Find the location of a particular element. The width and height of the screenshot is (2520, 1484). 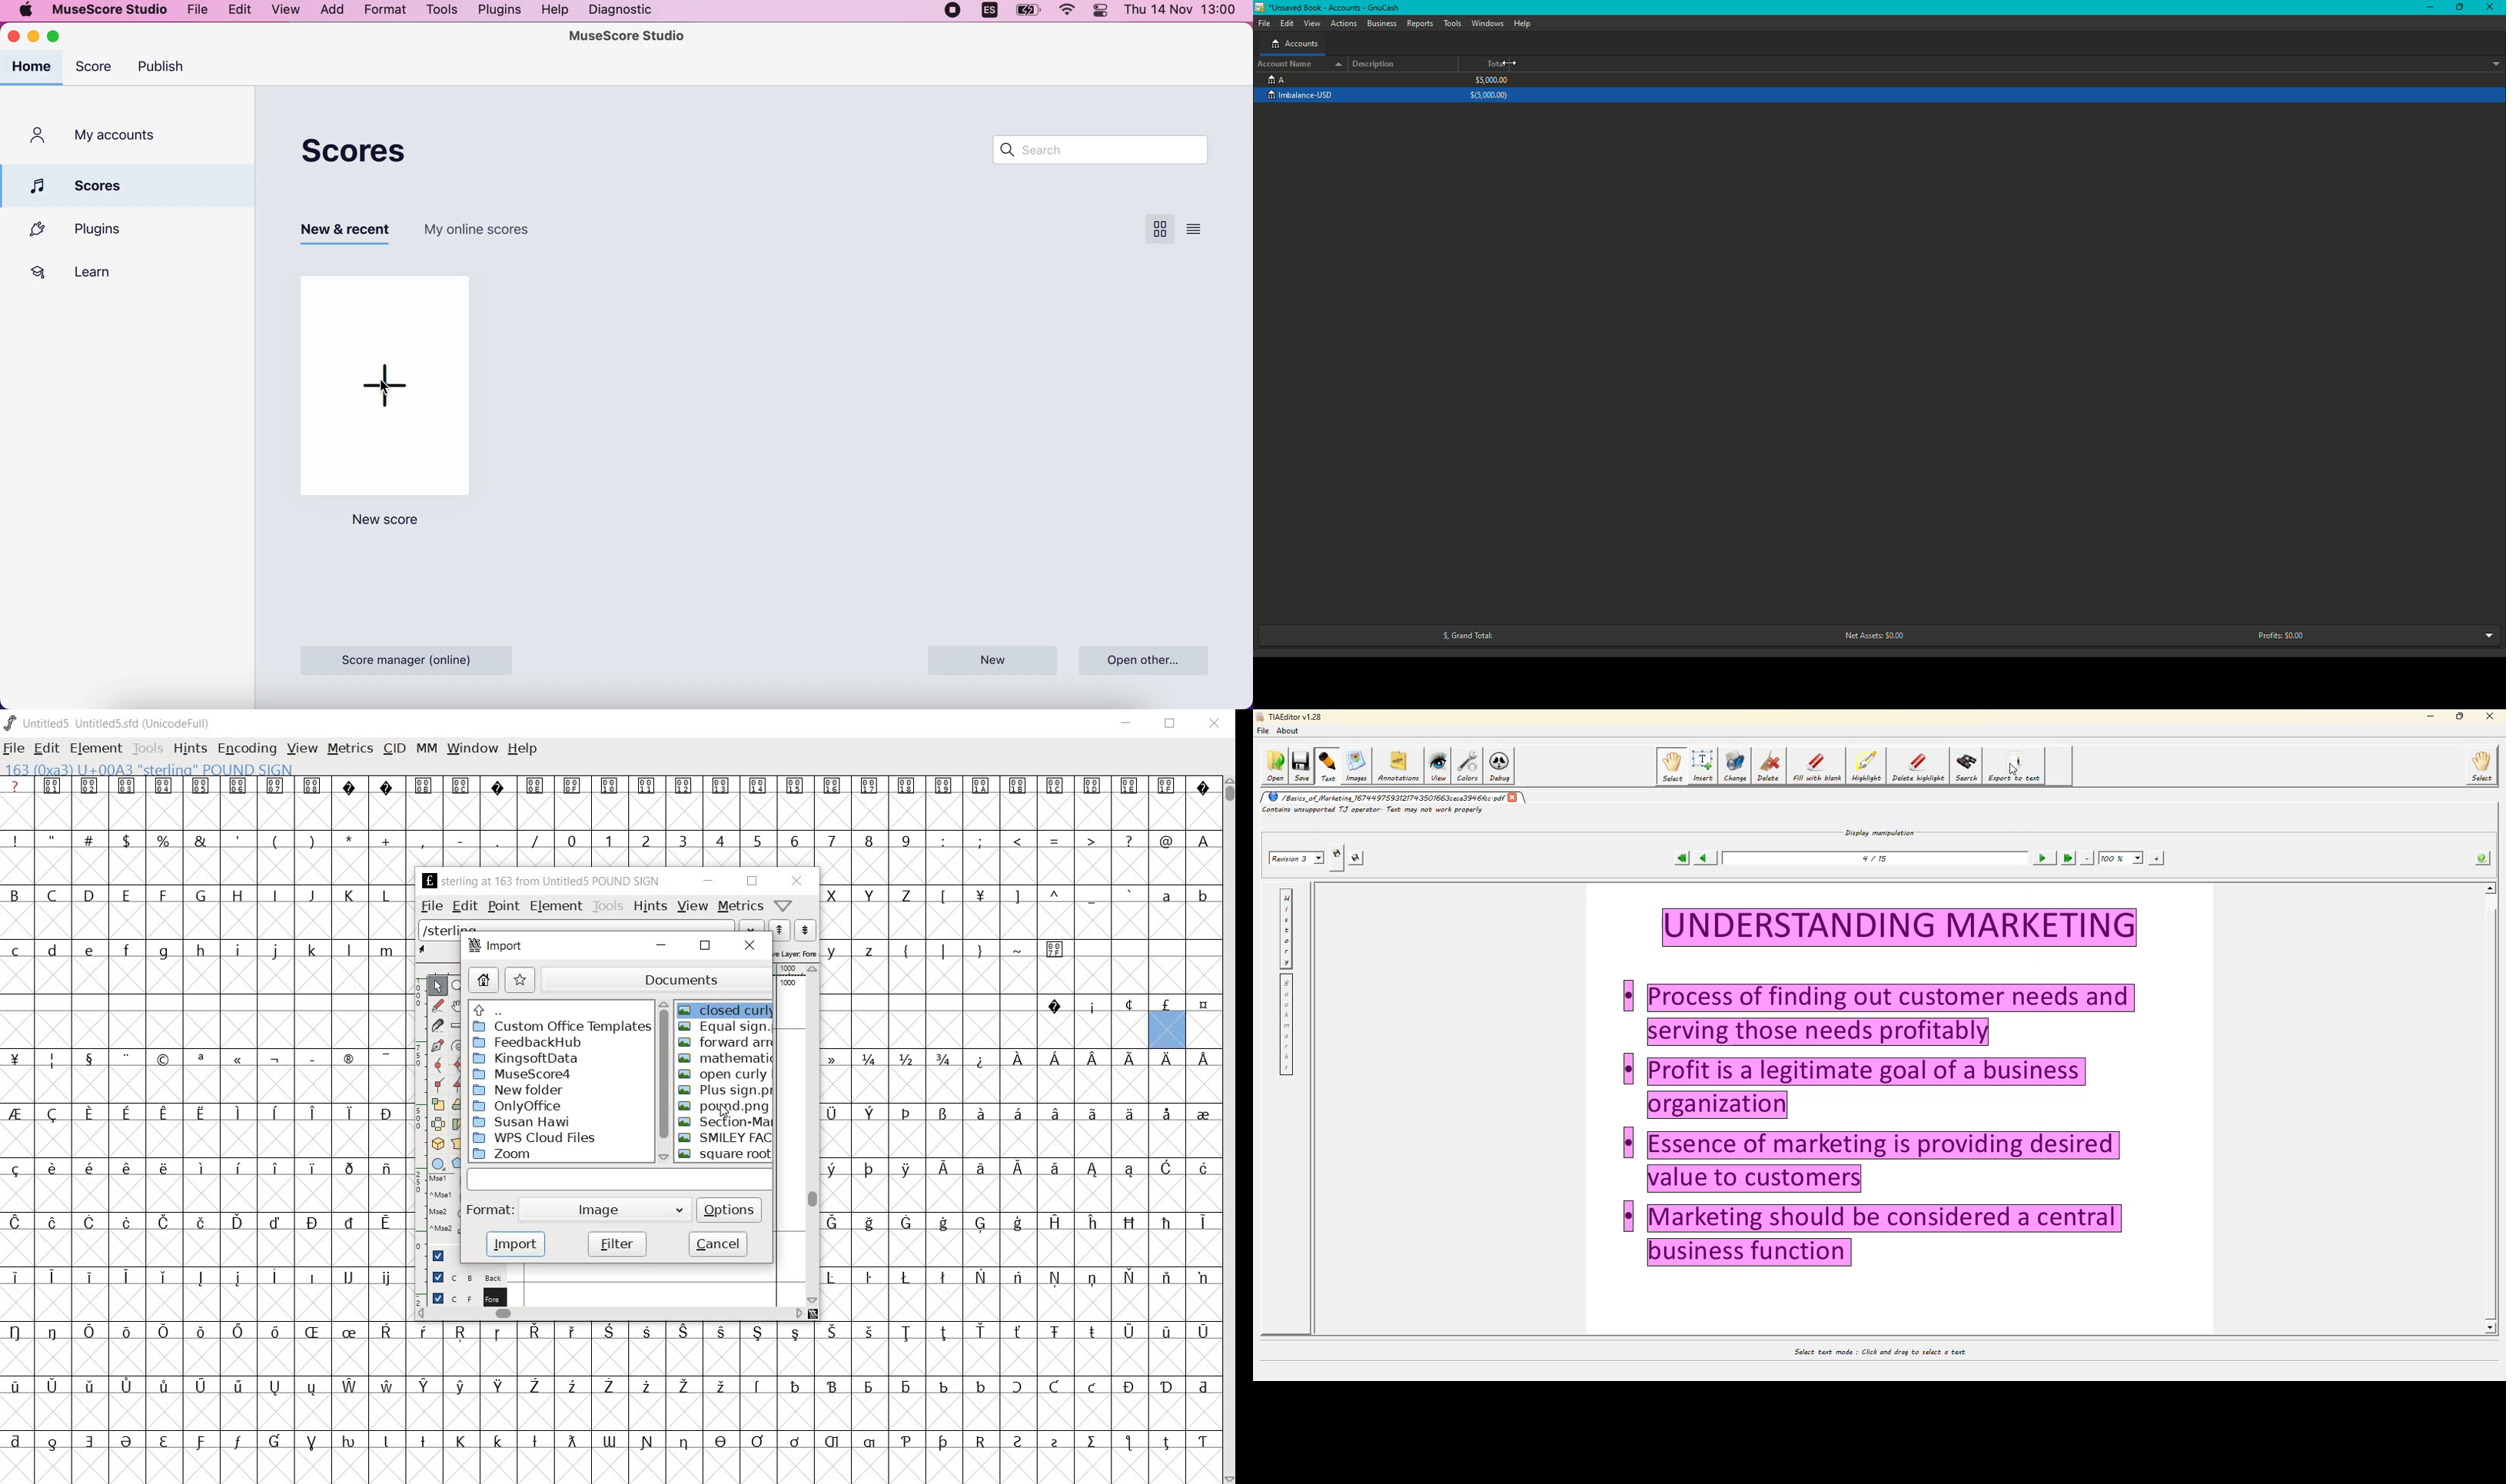

minimize is located at coordinates (1130, 724).